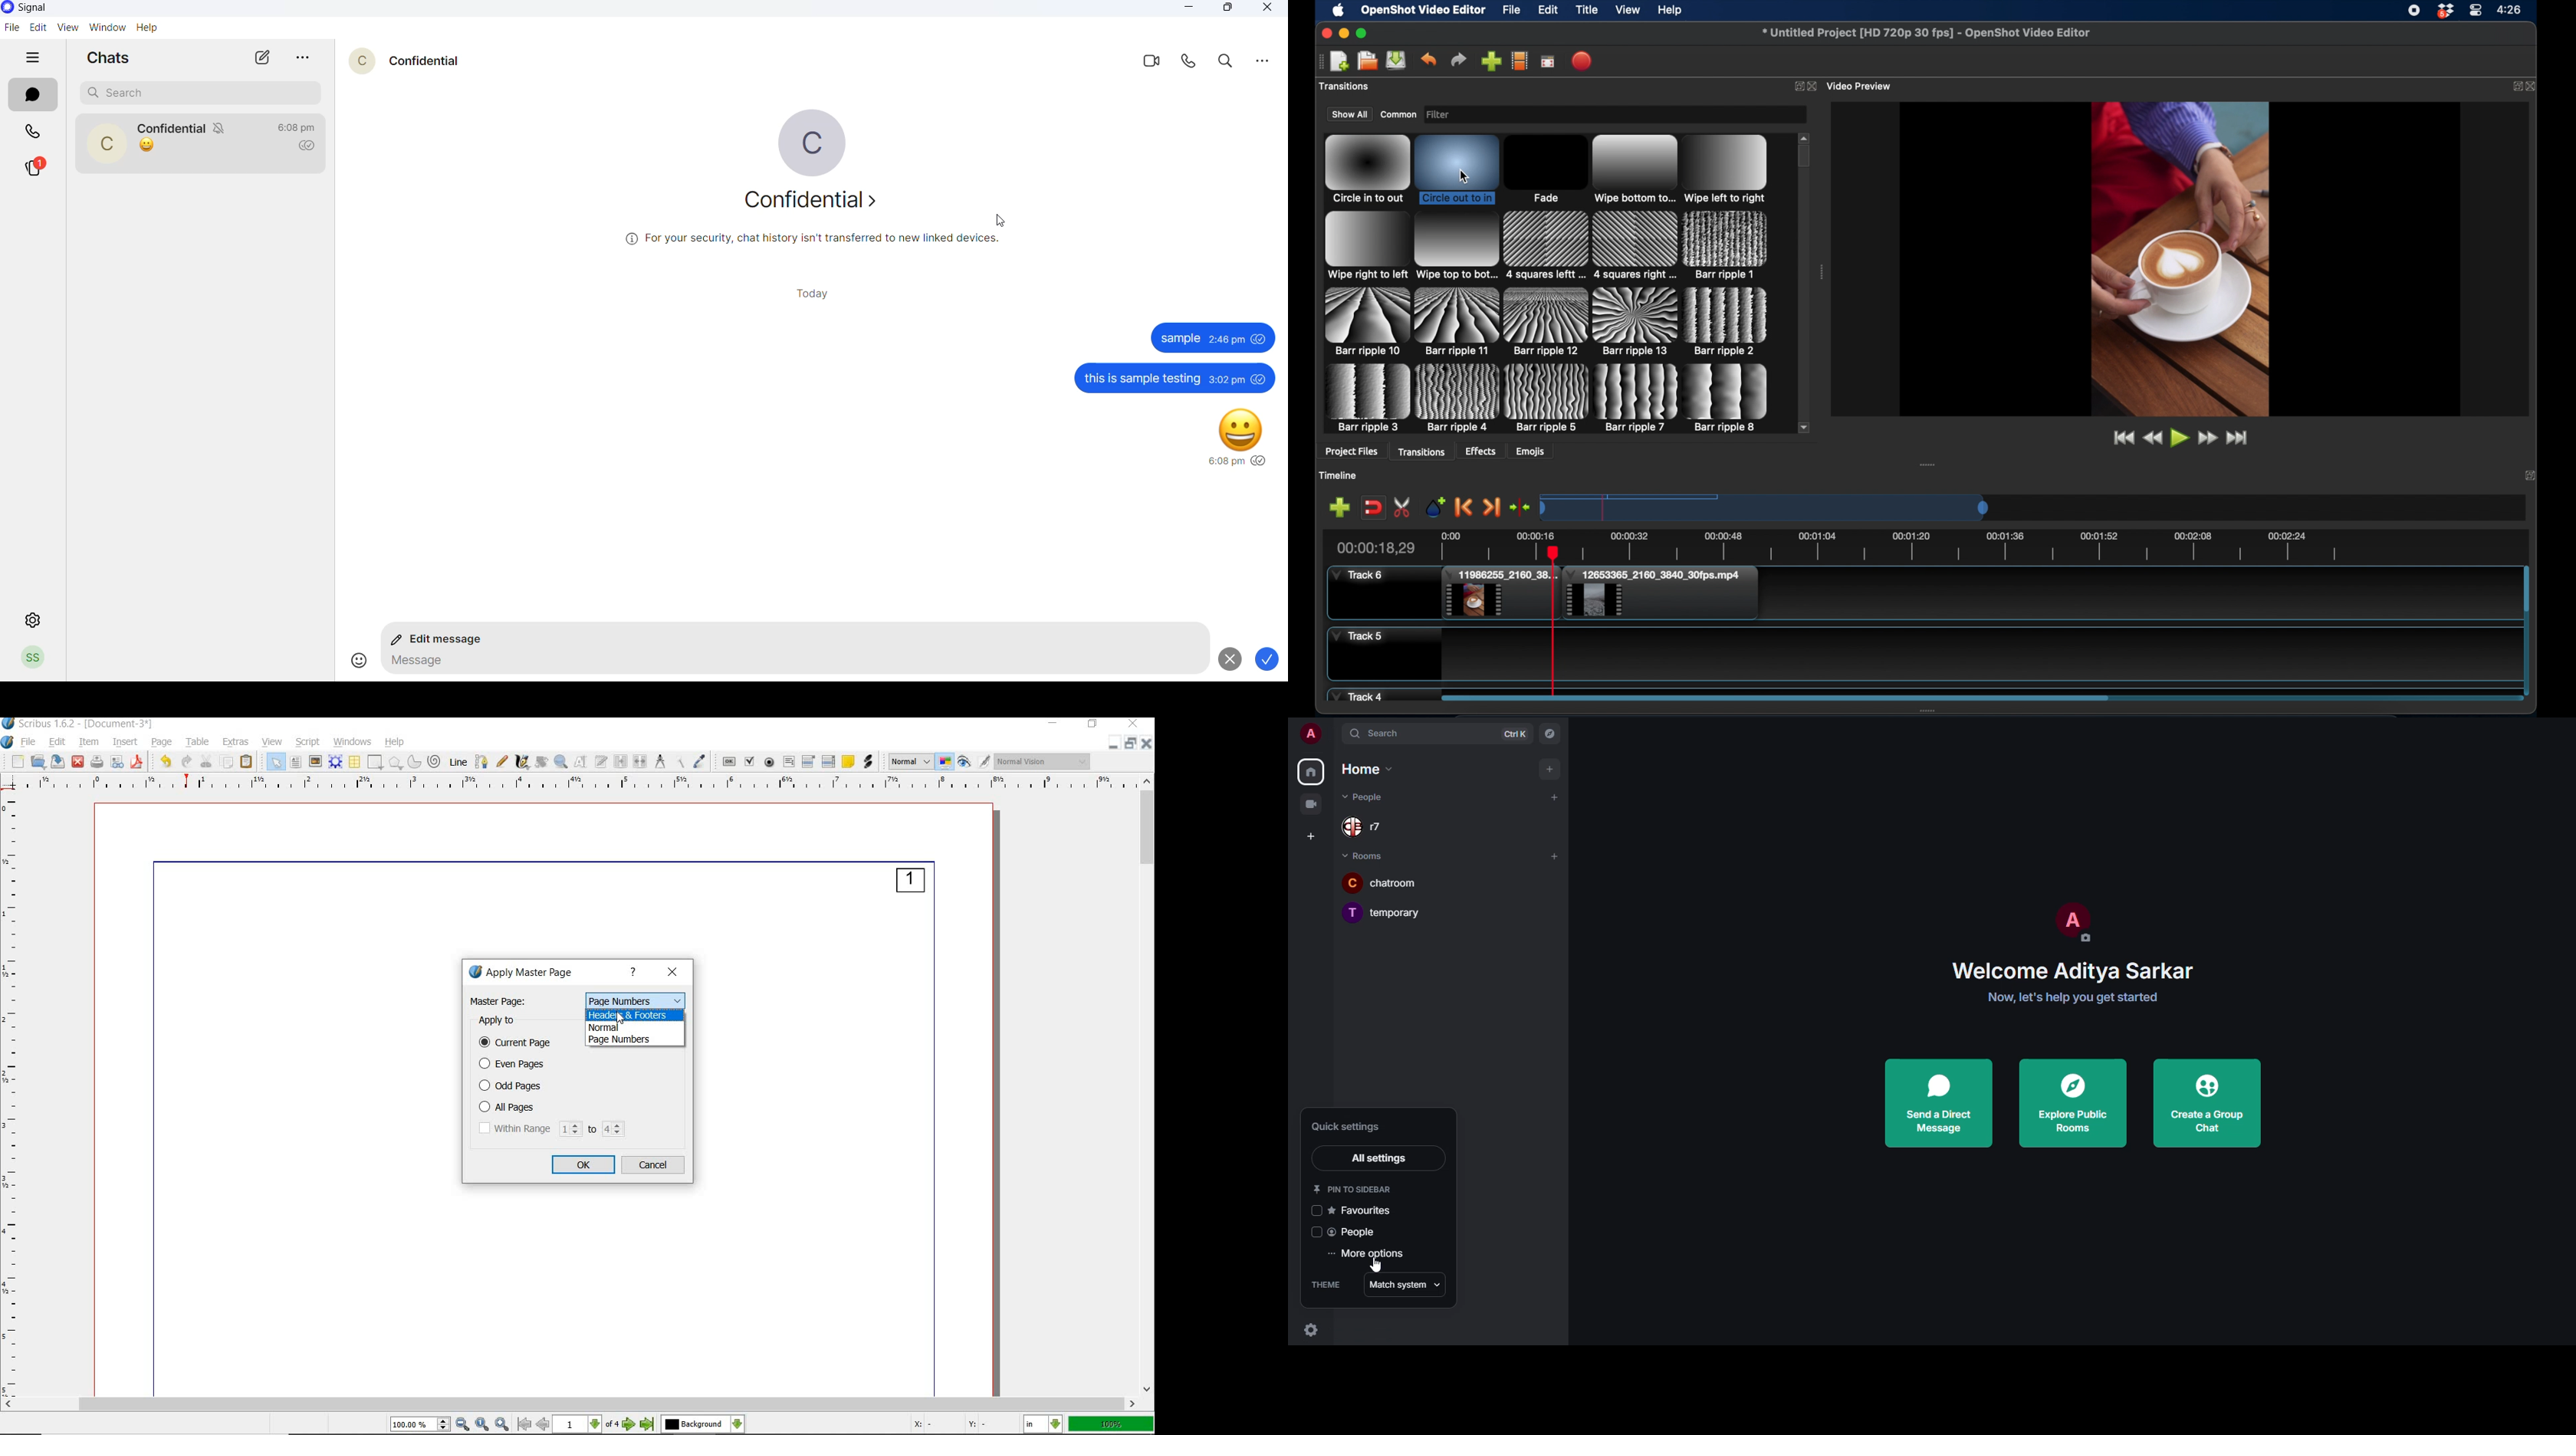 The width and height of the screenshot is (2576, 1456). Describe the element at coordinates (560, 761) in the screenshot. I see `zoom in or zoom out` at that location.